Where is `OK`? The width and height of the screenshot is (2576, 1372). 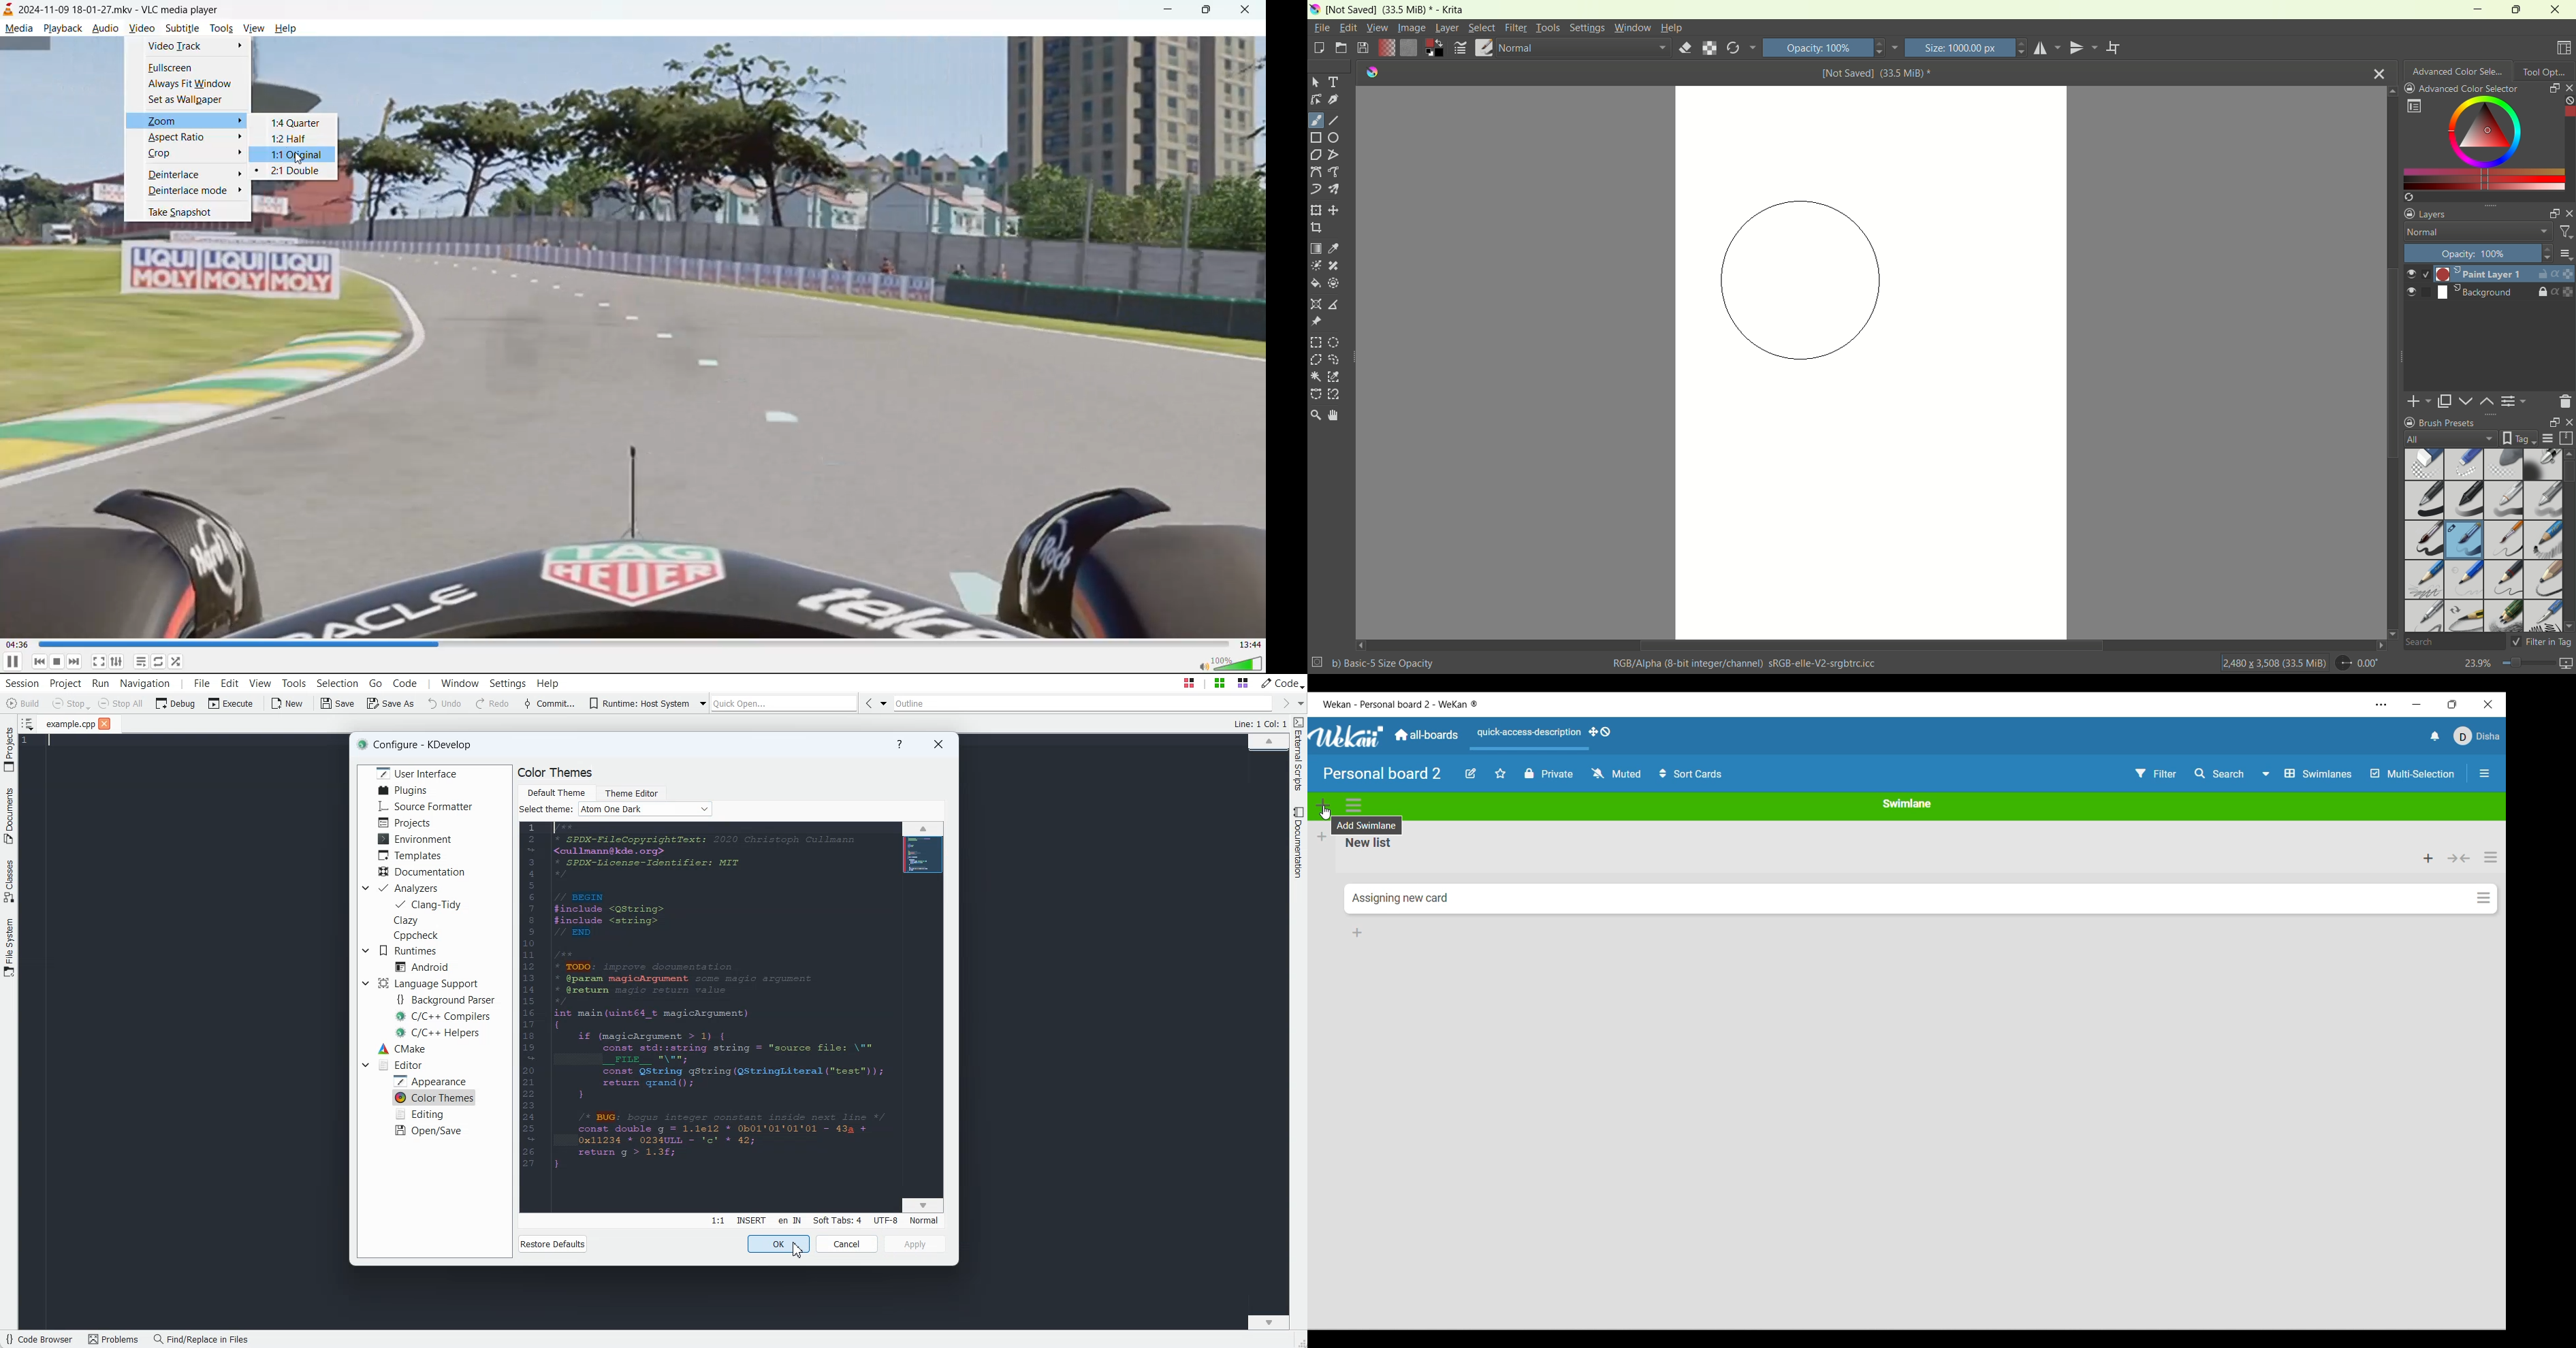
OK is located at coordinates (779, 1244).